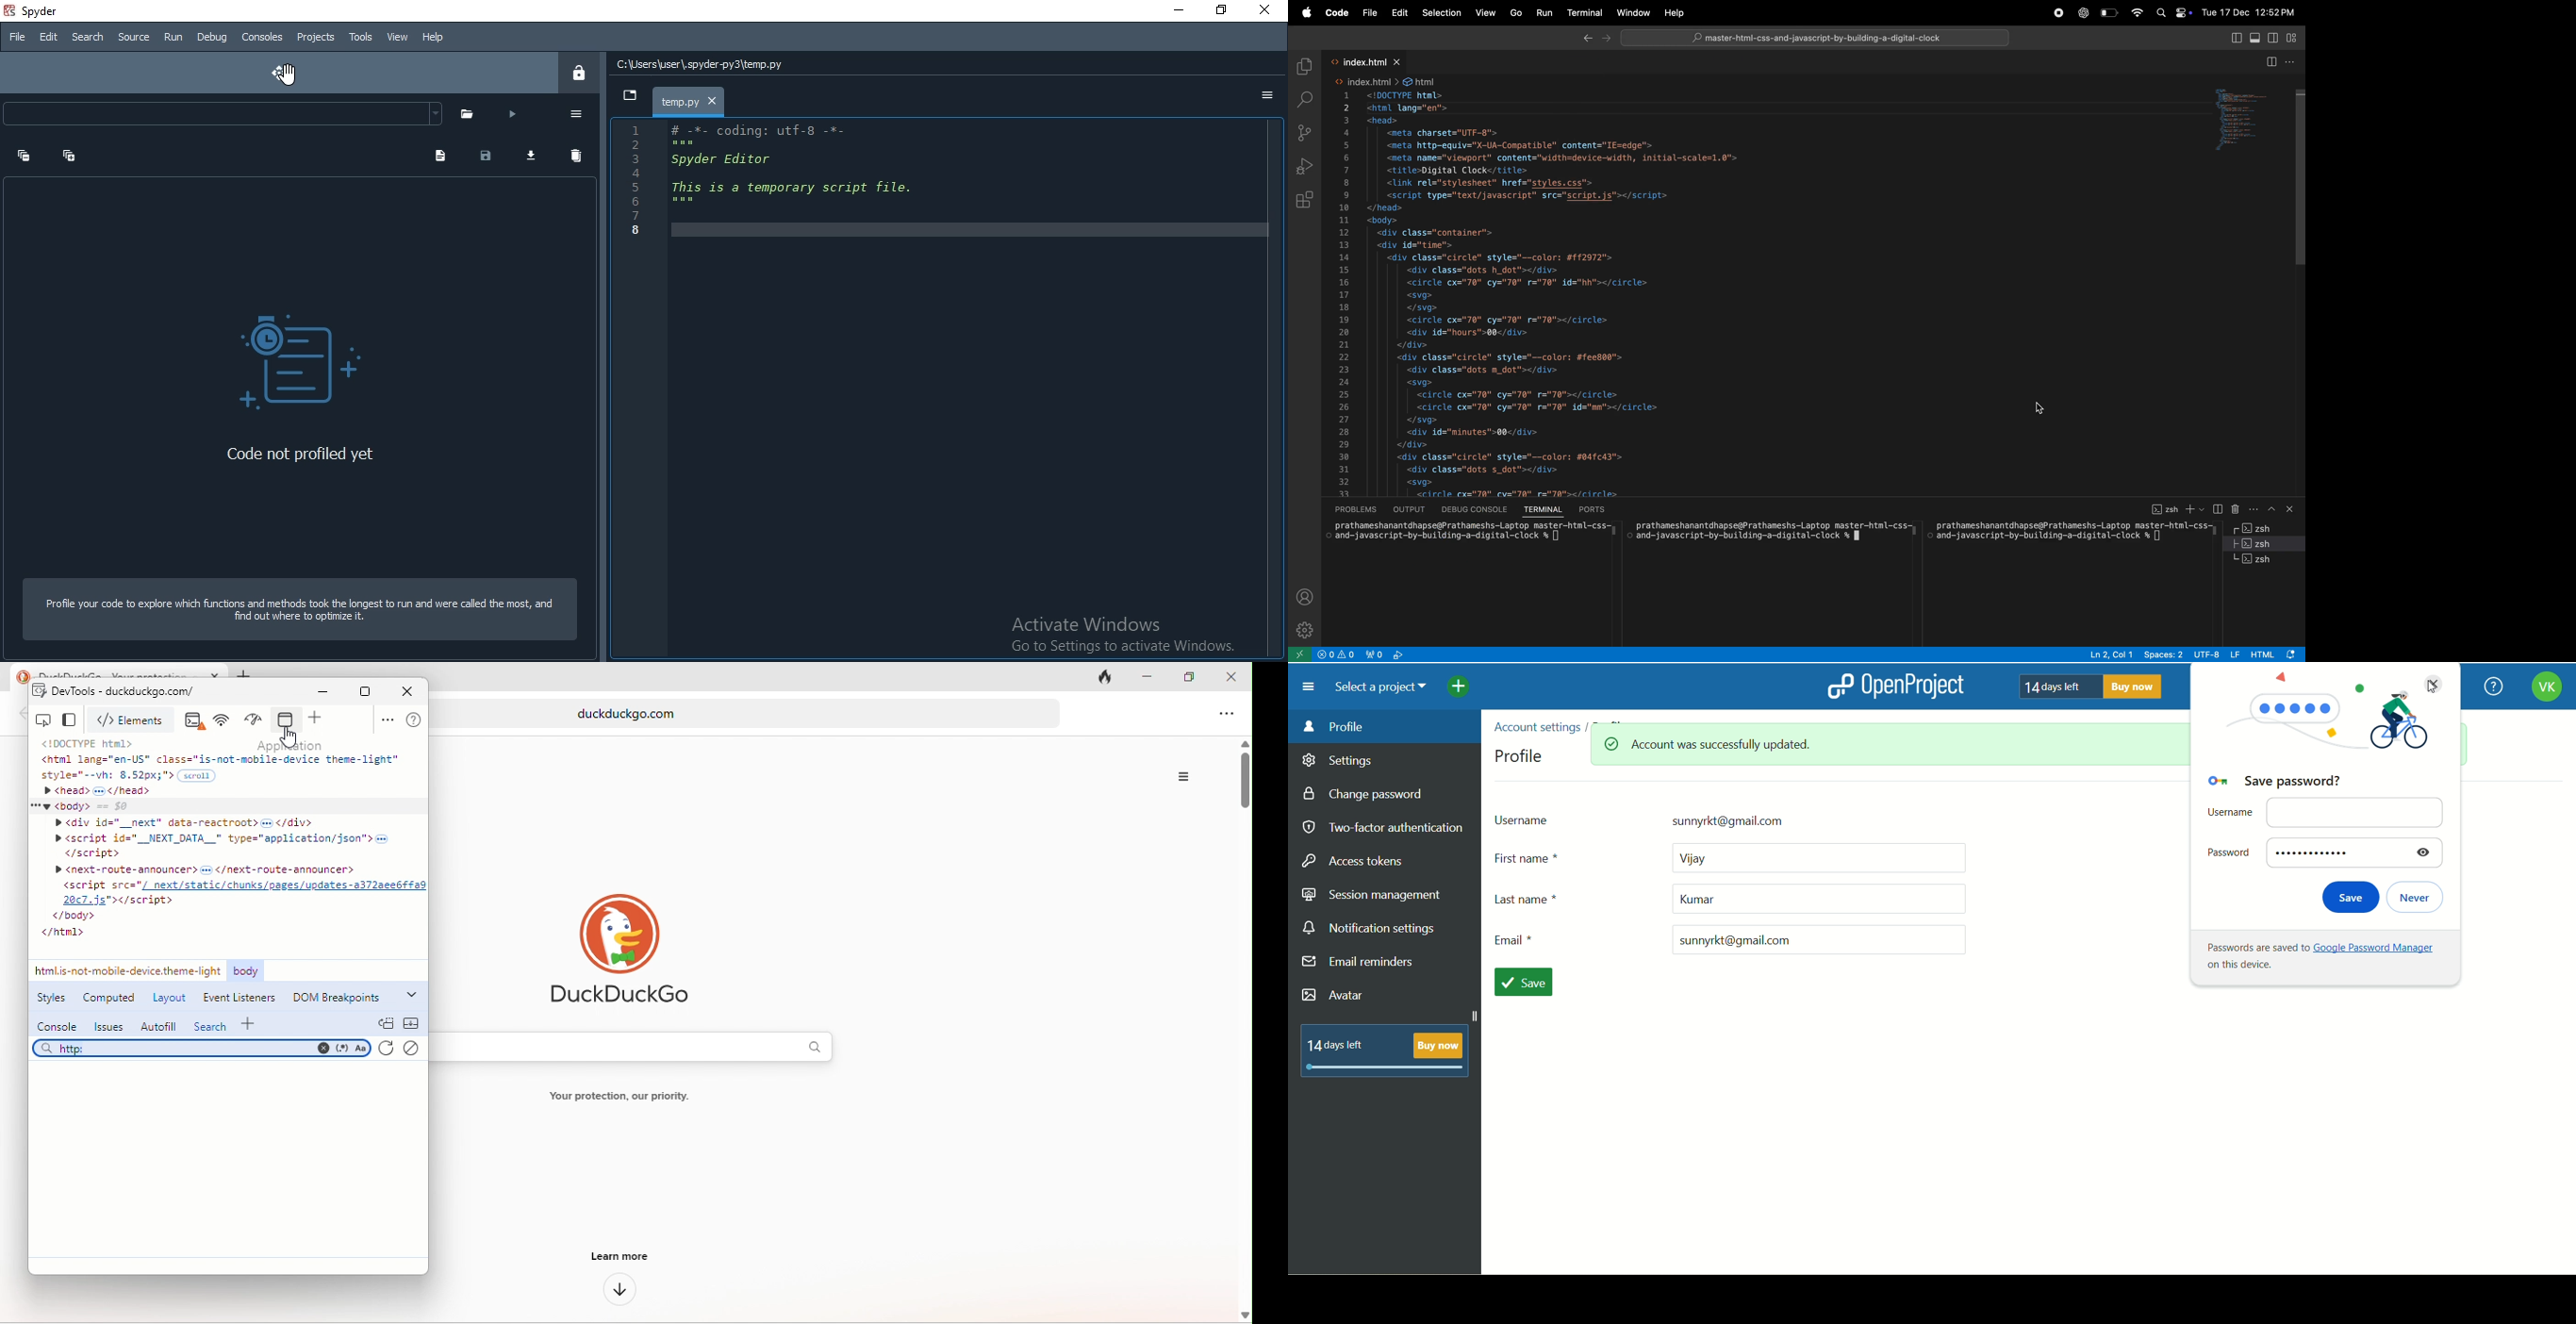 Image resolution: width=2576 pixels, height=1344 pixels. I want to click on email reminders, so click(1360, 965).